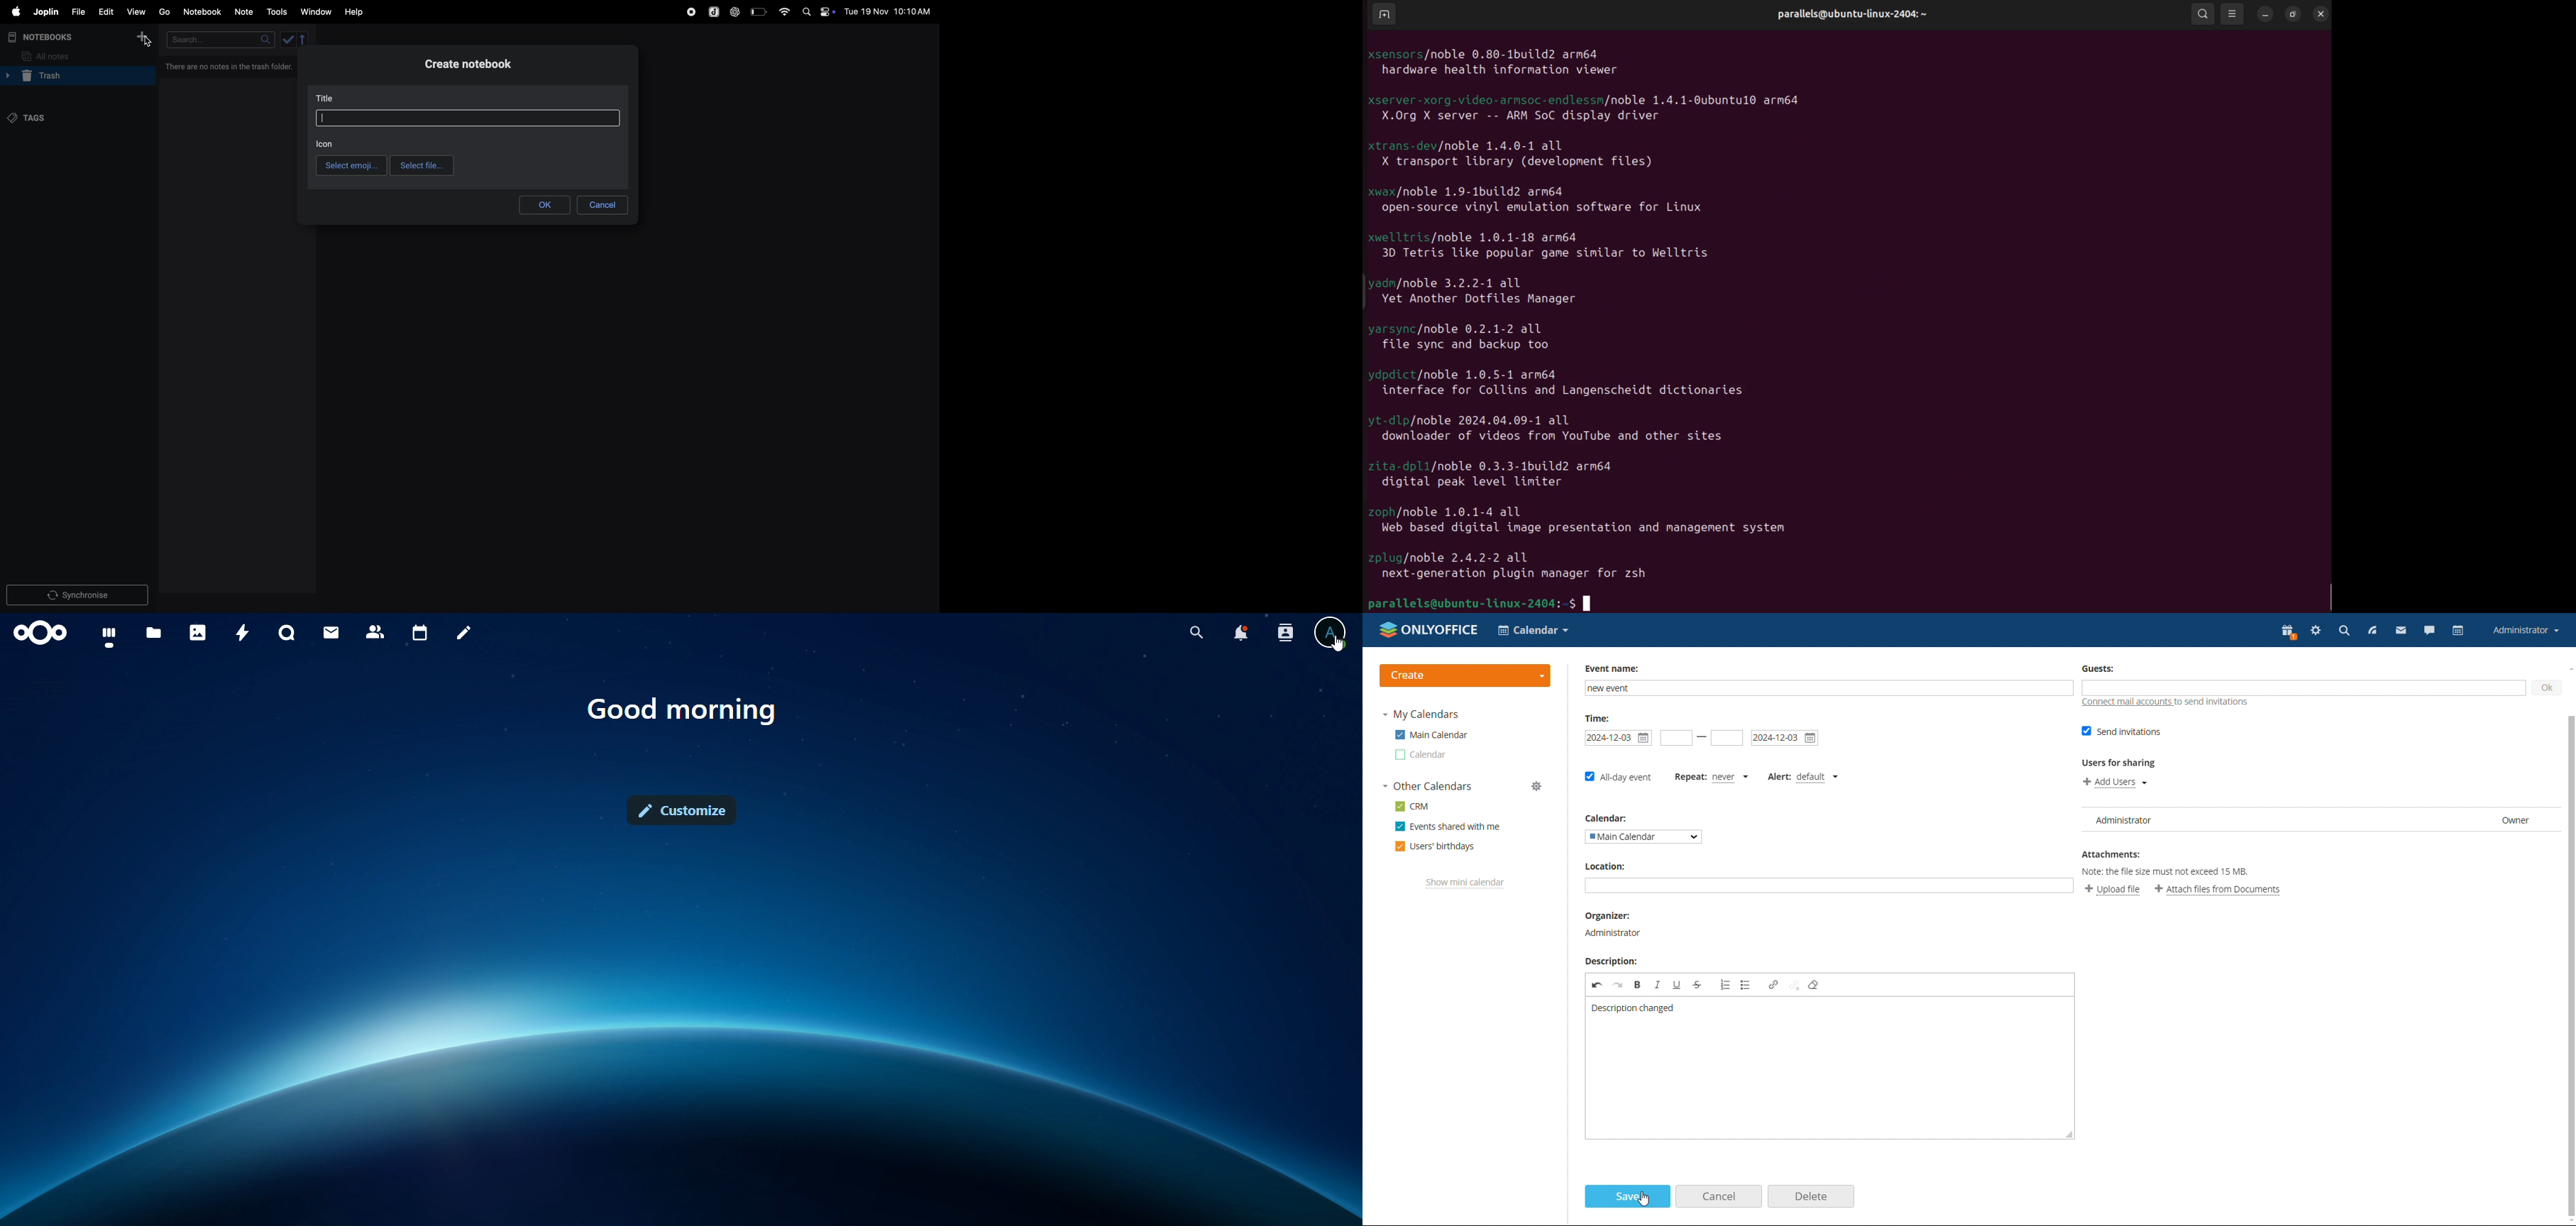 The image size is (2576, 1232). I want to click on help, so click(356, 12).